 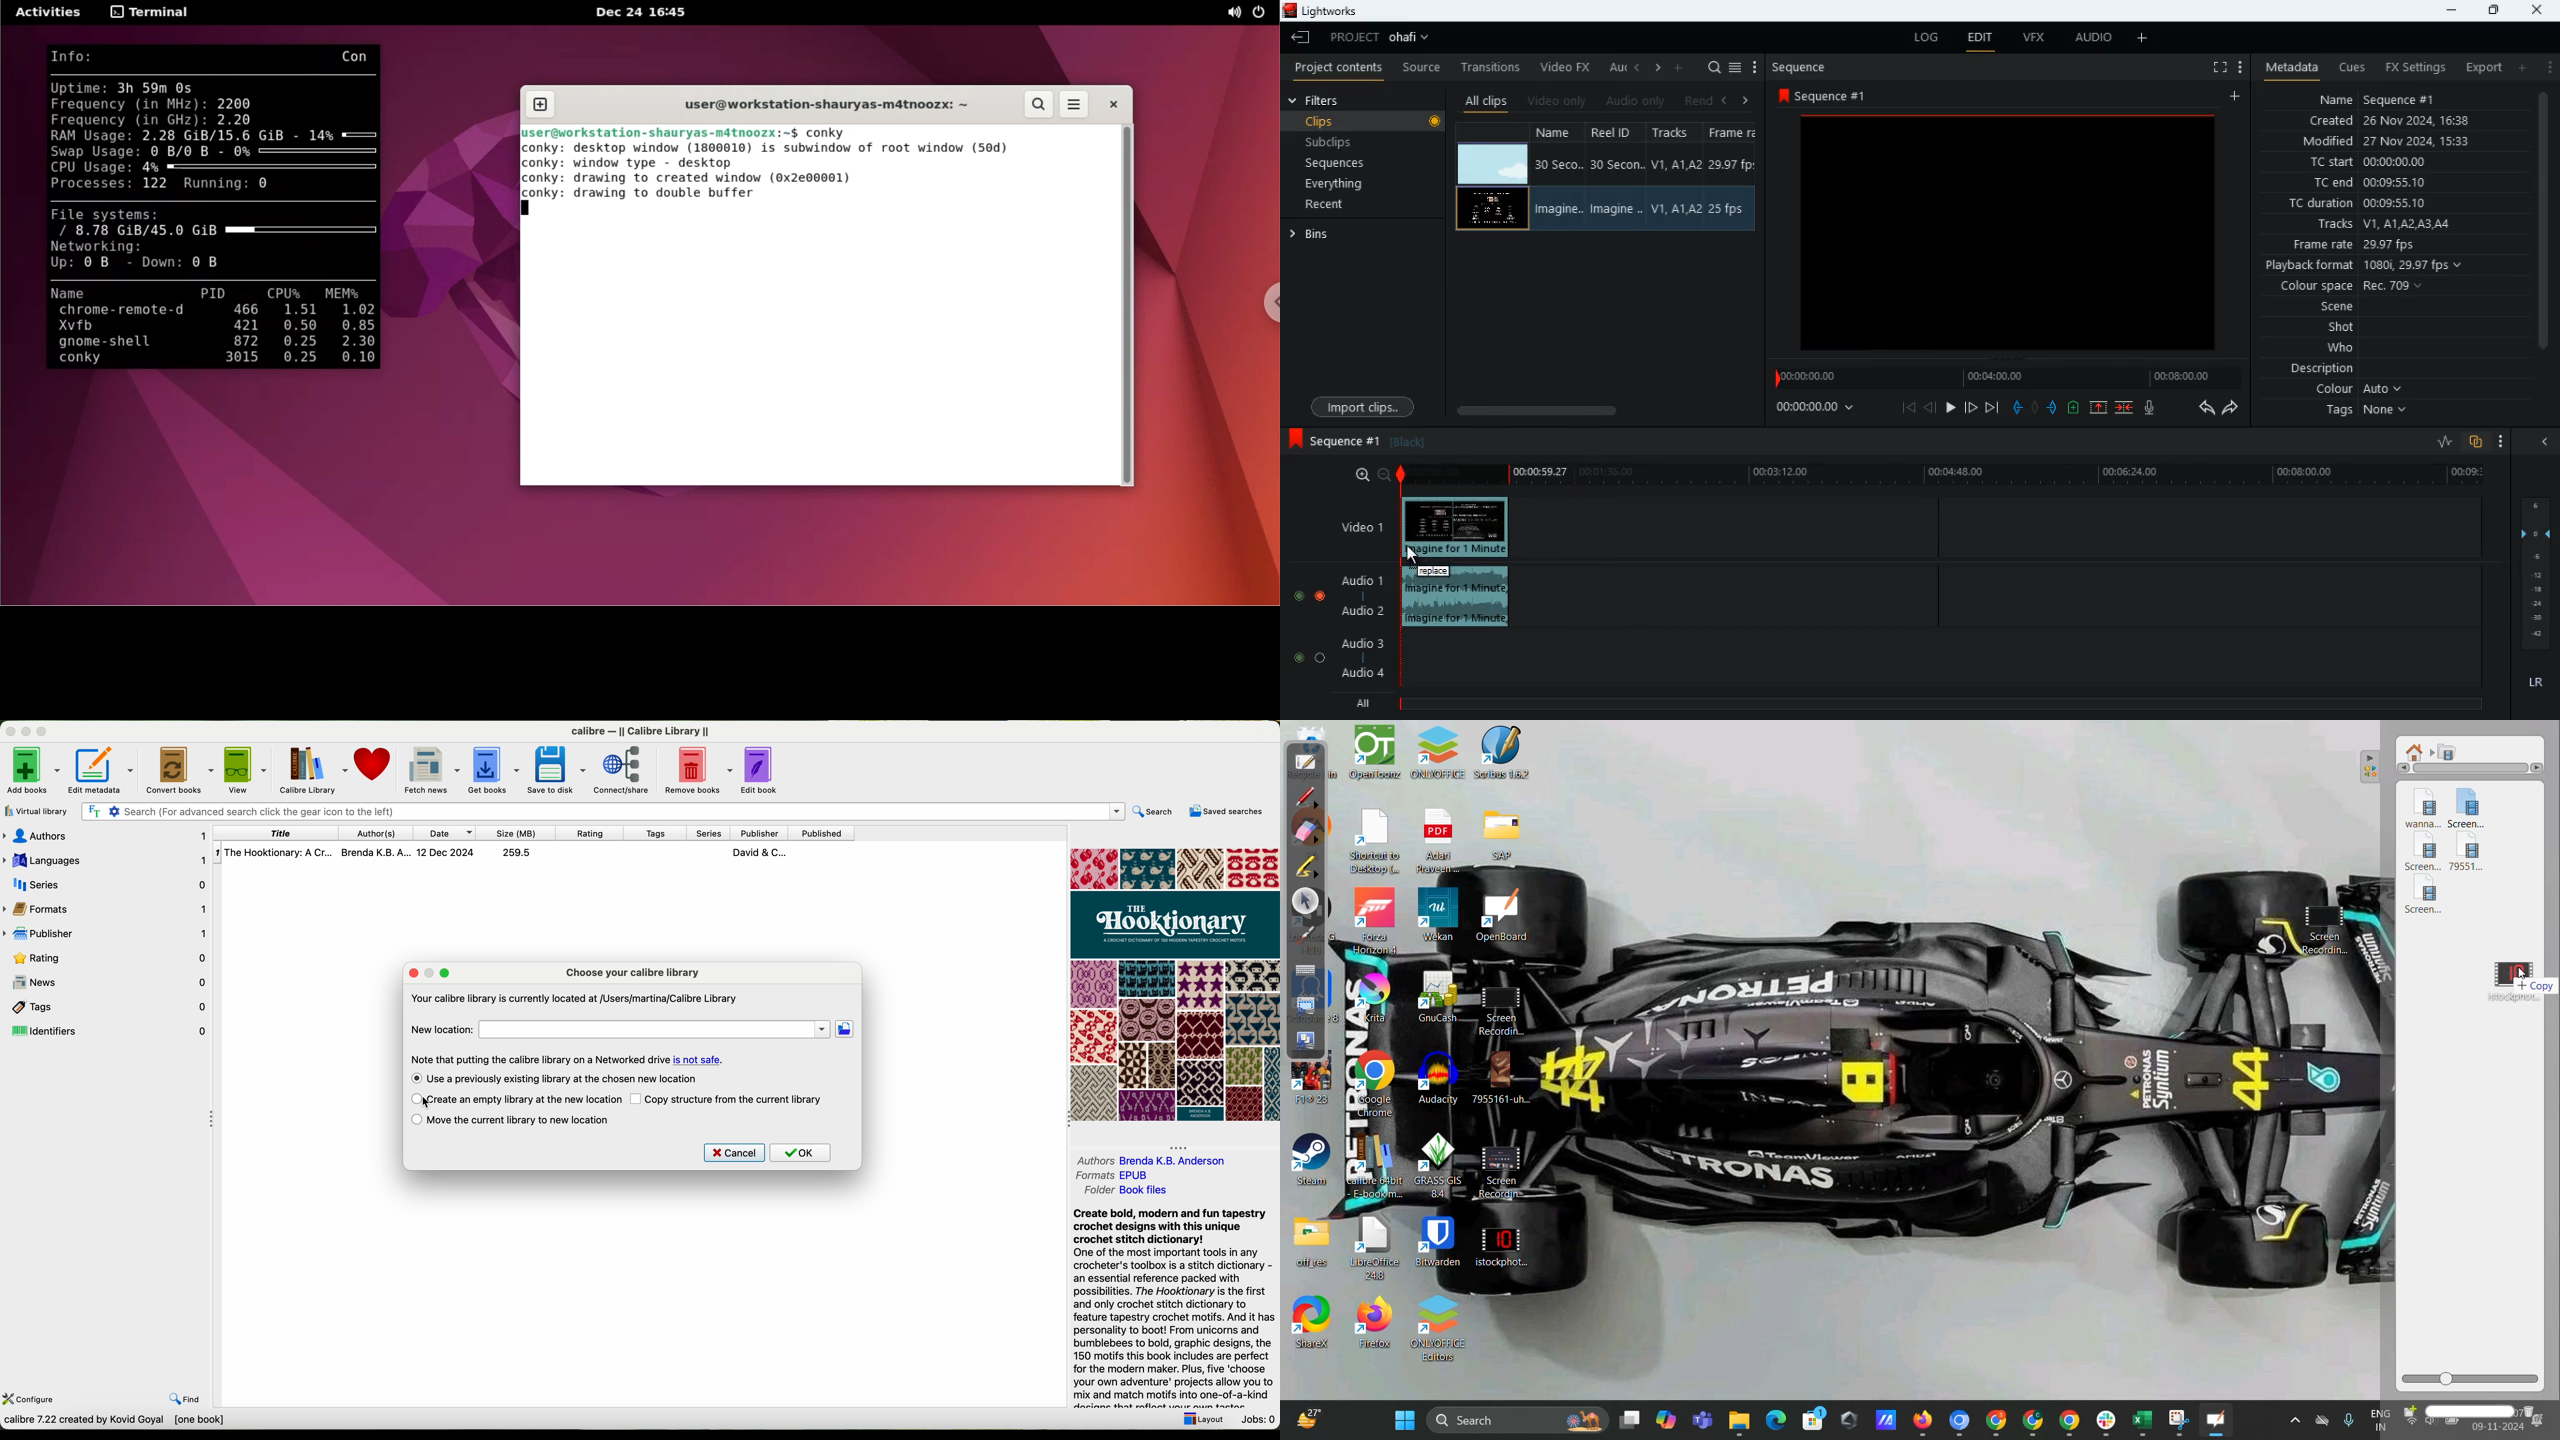 I want to click on full screen, so click(x=2212, y=68).